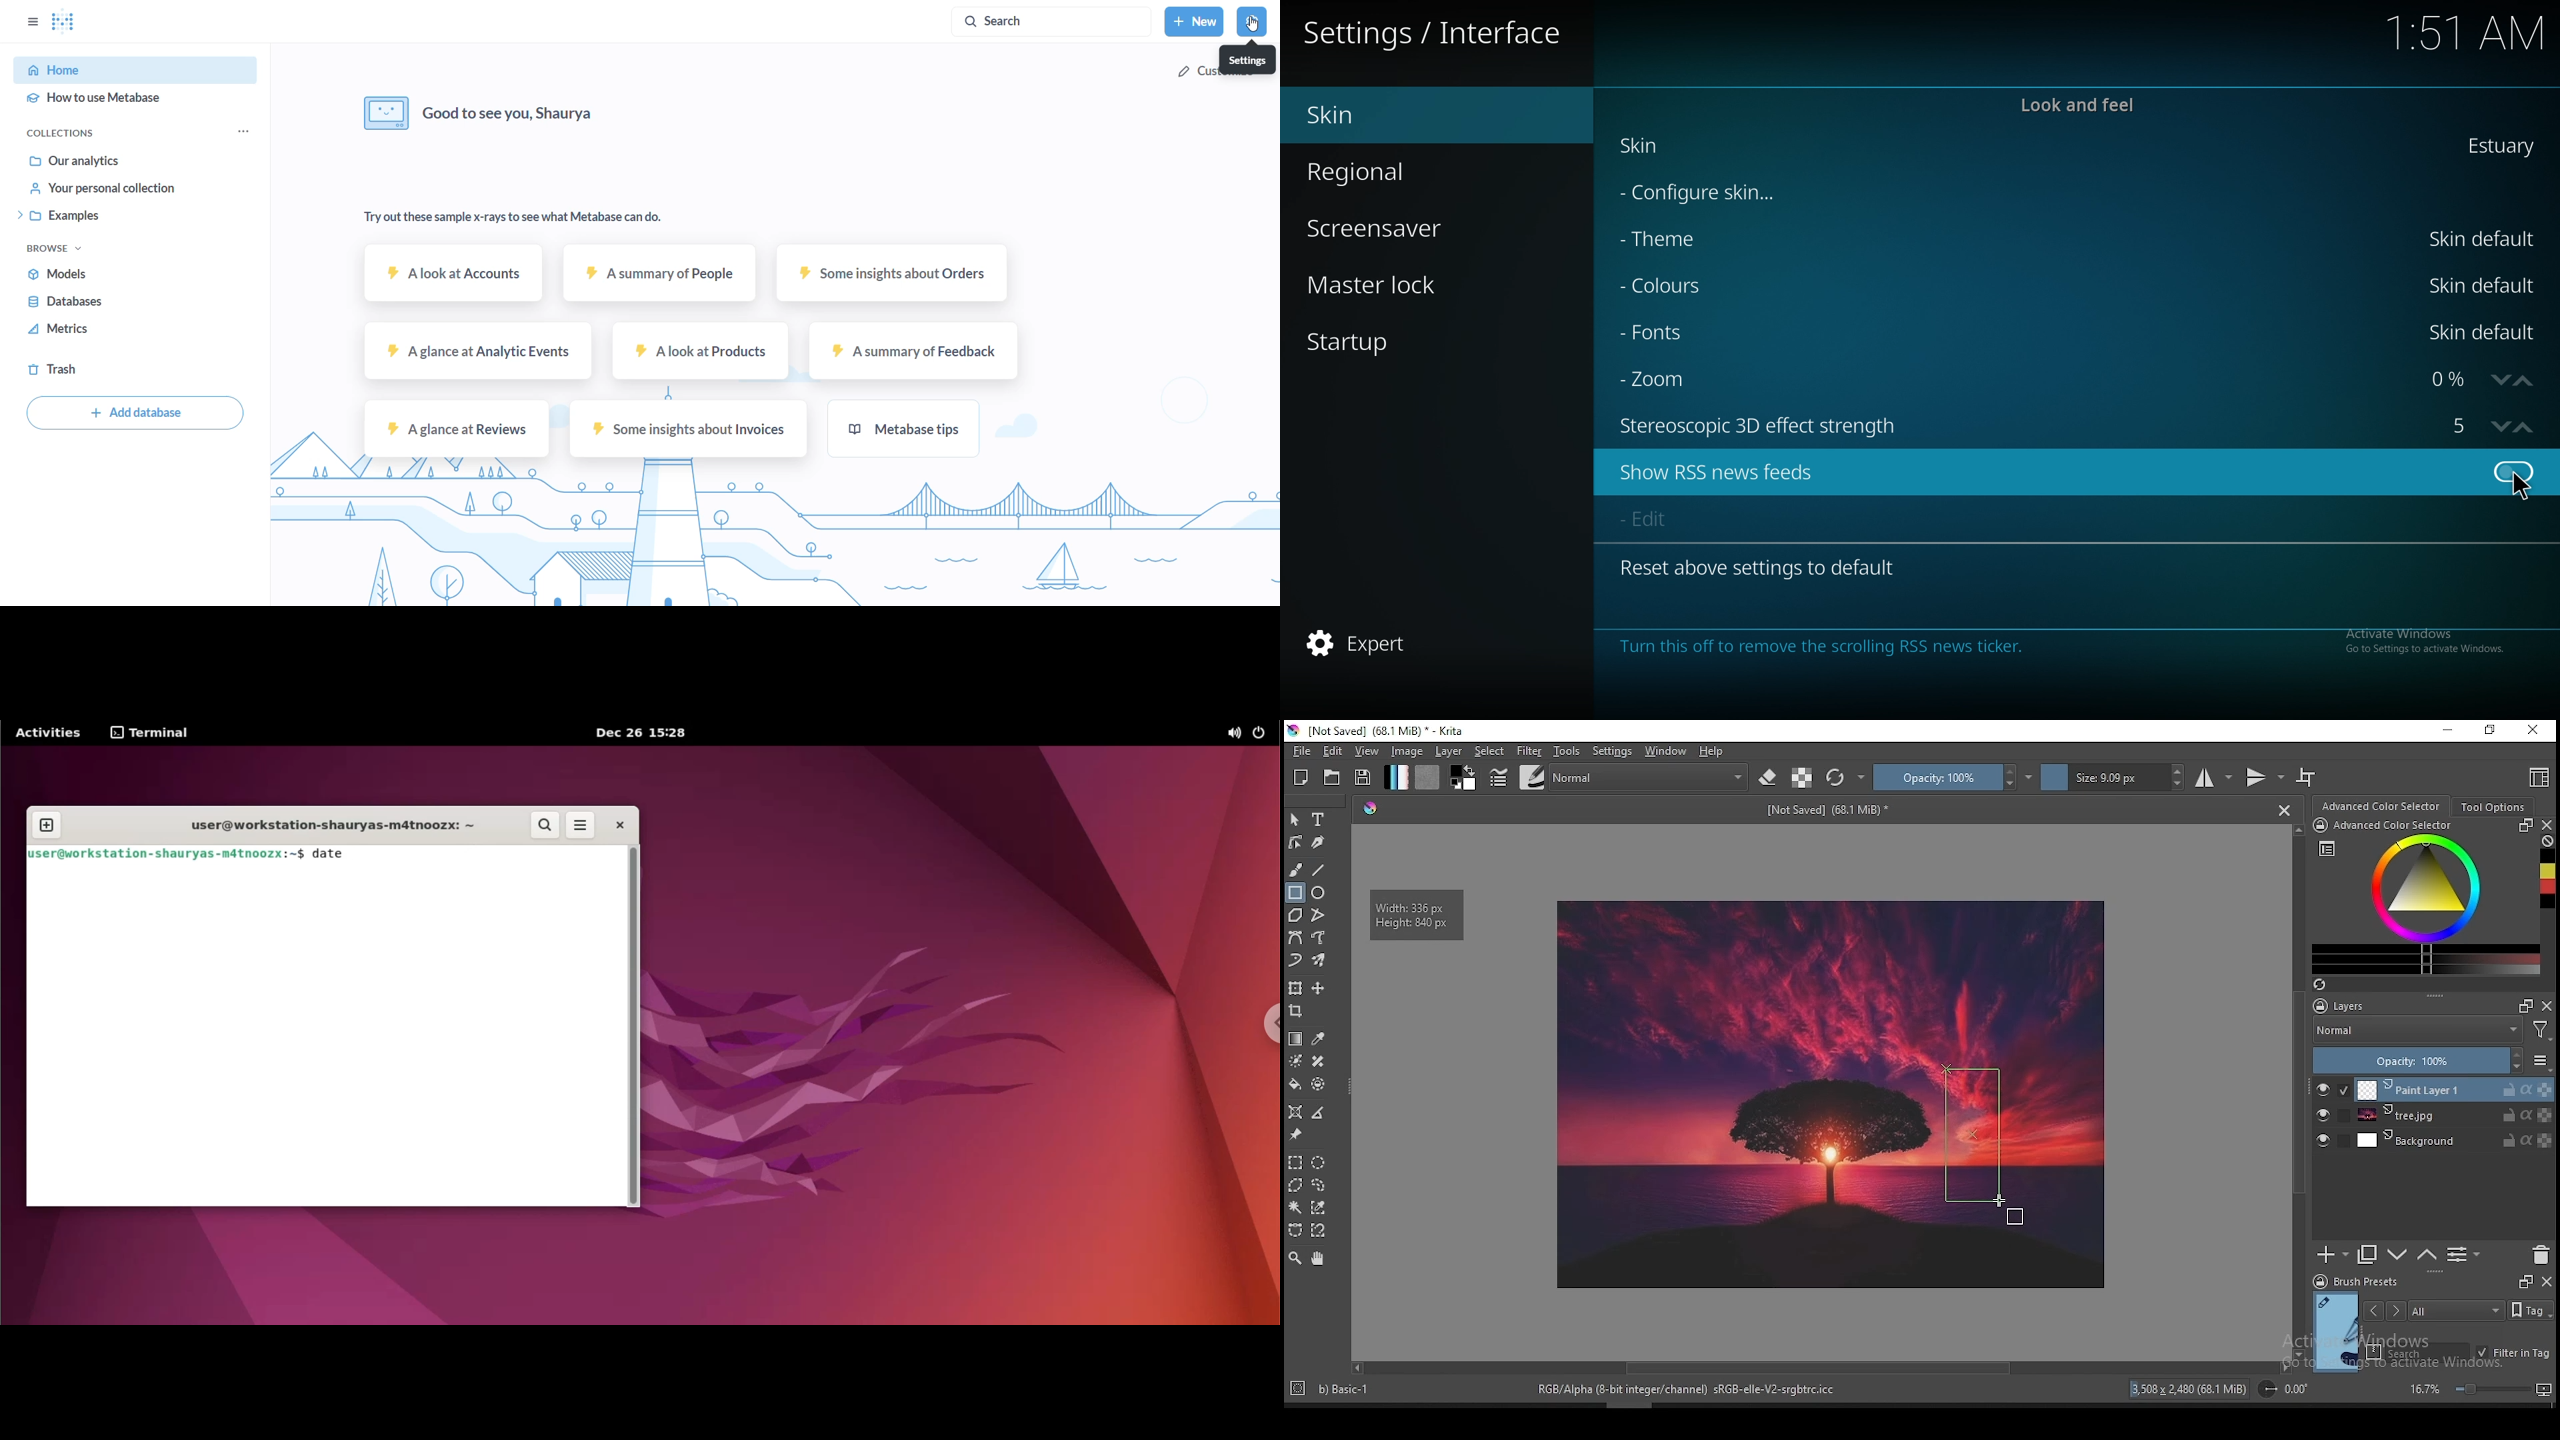 Image resolution: width=2576 pixels, height=1456 pixels. Describe the element at coordinates (1464, 778) in the screenshot. I see `colors` at that location.